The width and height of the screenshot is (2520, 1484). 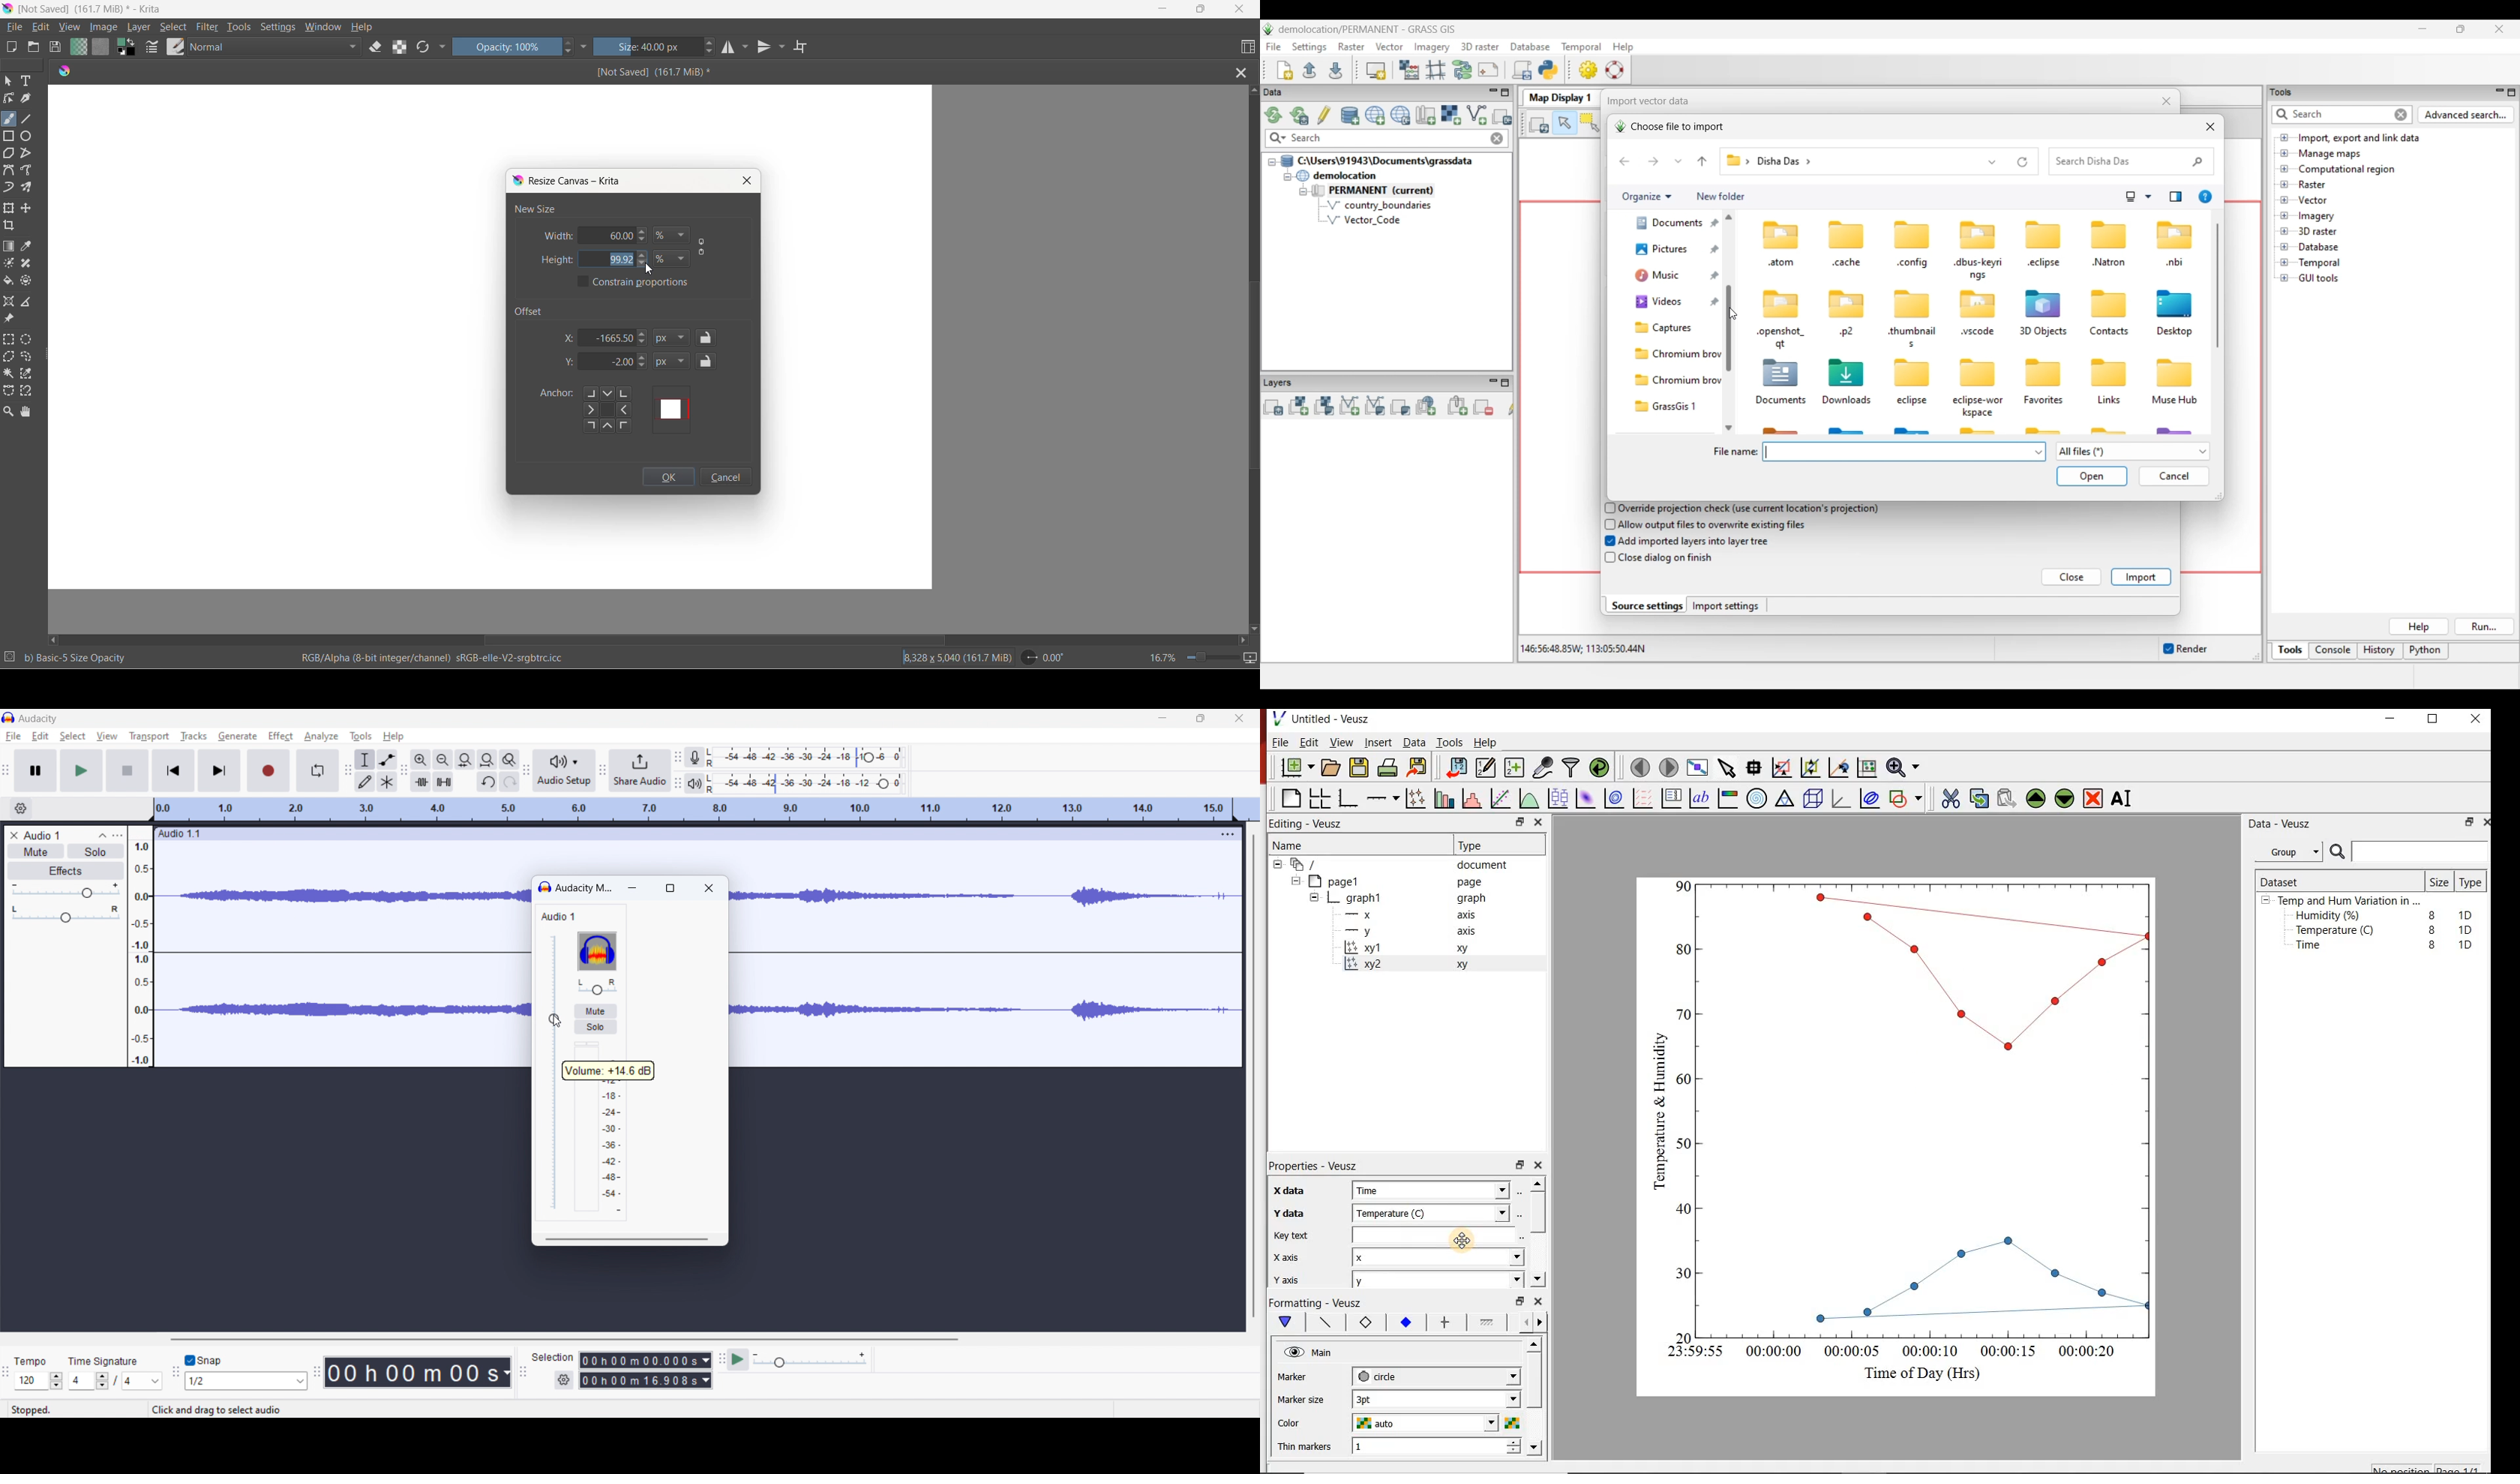 What do you see at coordinates (1680, 1017) in the screenshot?
I see `70` at bounding box center [1680, 1017].